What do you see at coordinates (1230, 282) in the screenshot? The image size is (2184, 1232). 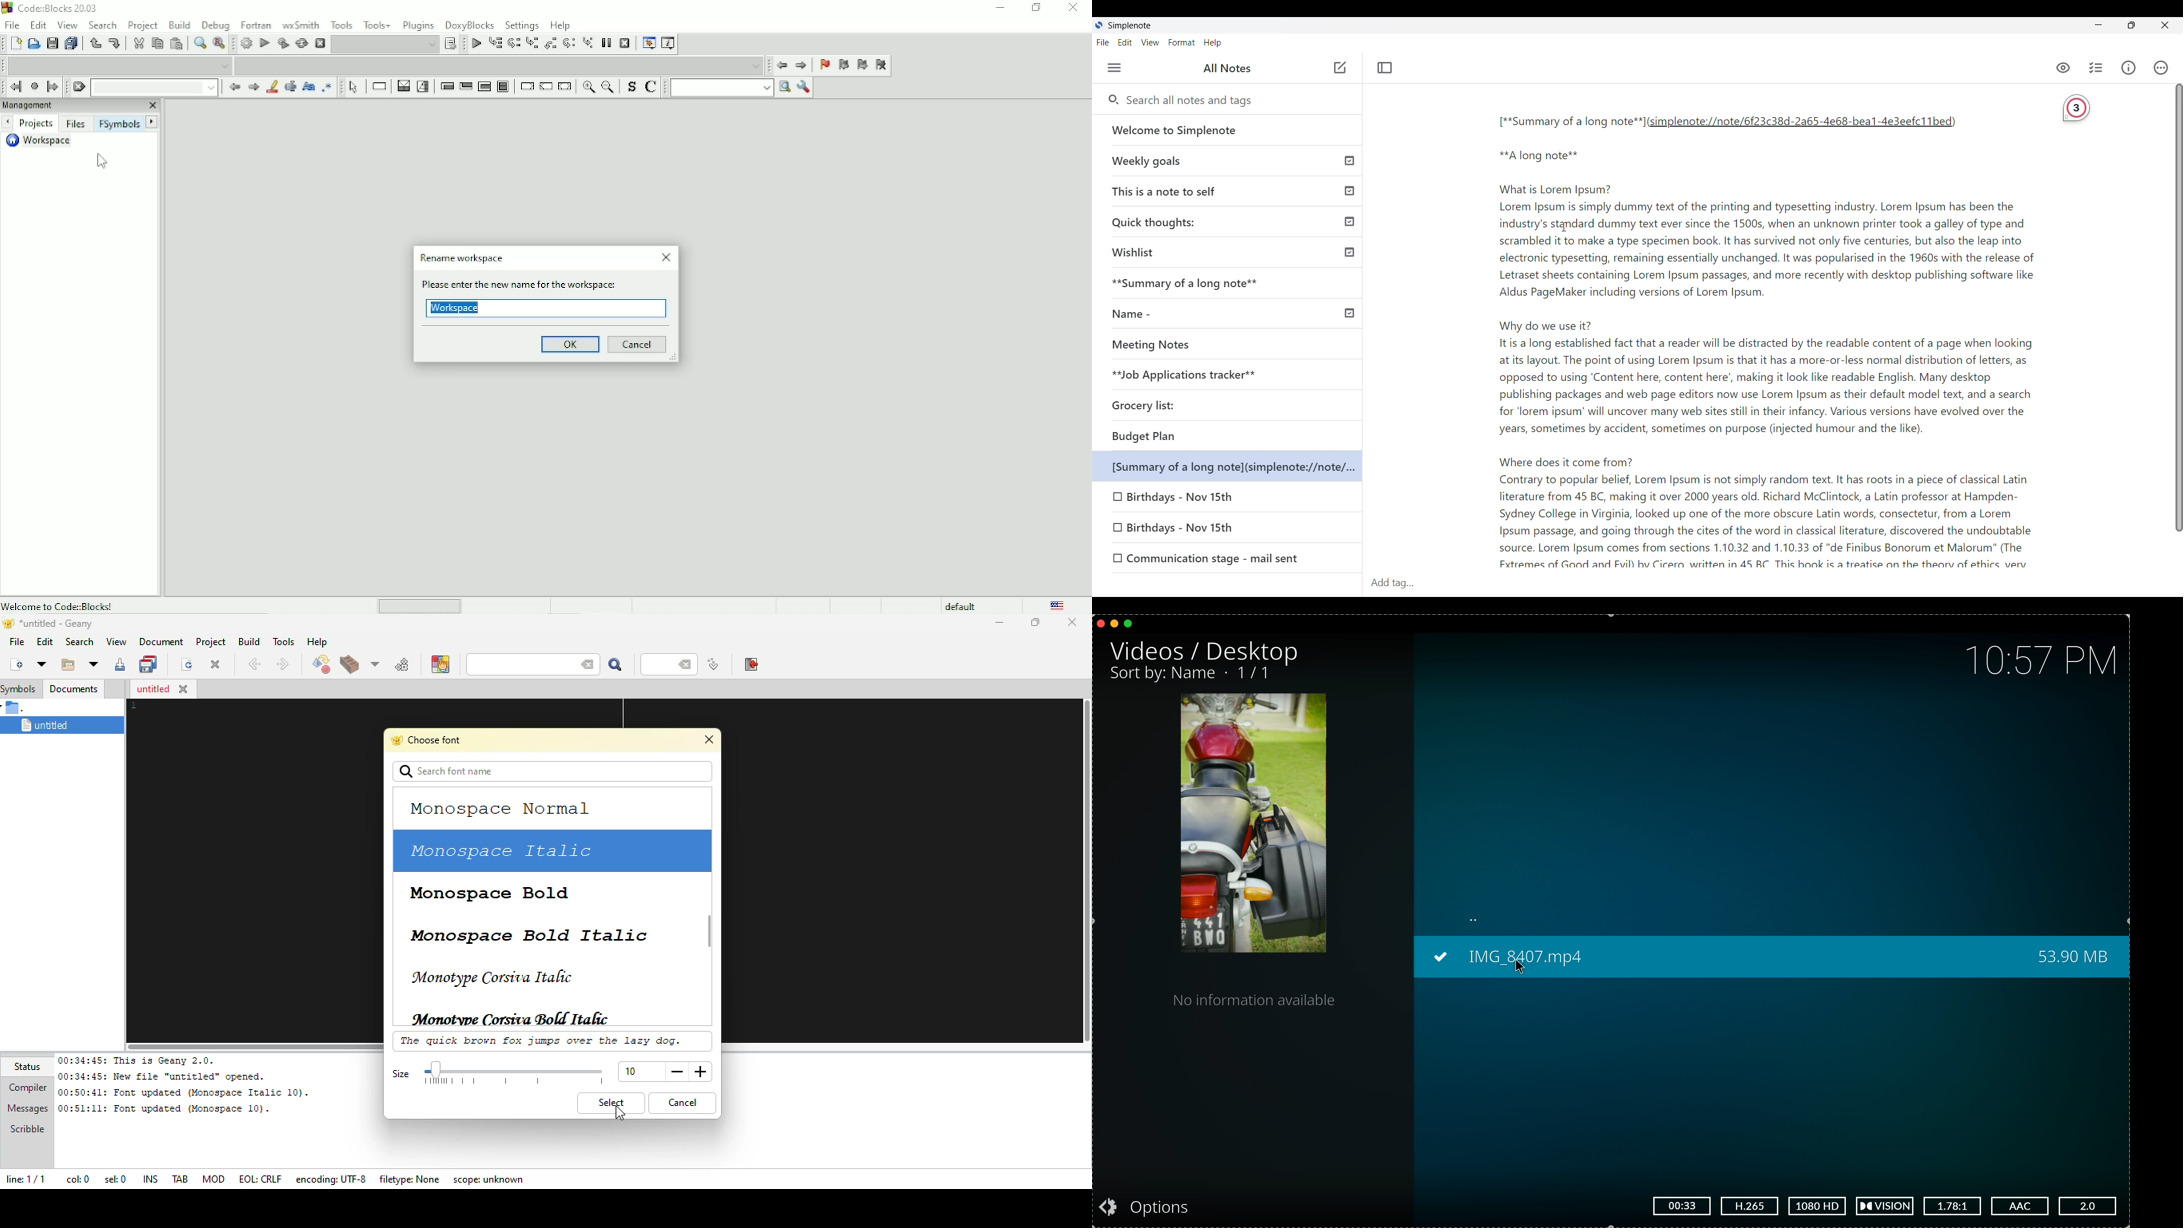 I see `Summary of a long note` at bounding box center [1230, 282].